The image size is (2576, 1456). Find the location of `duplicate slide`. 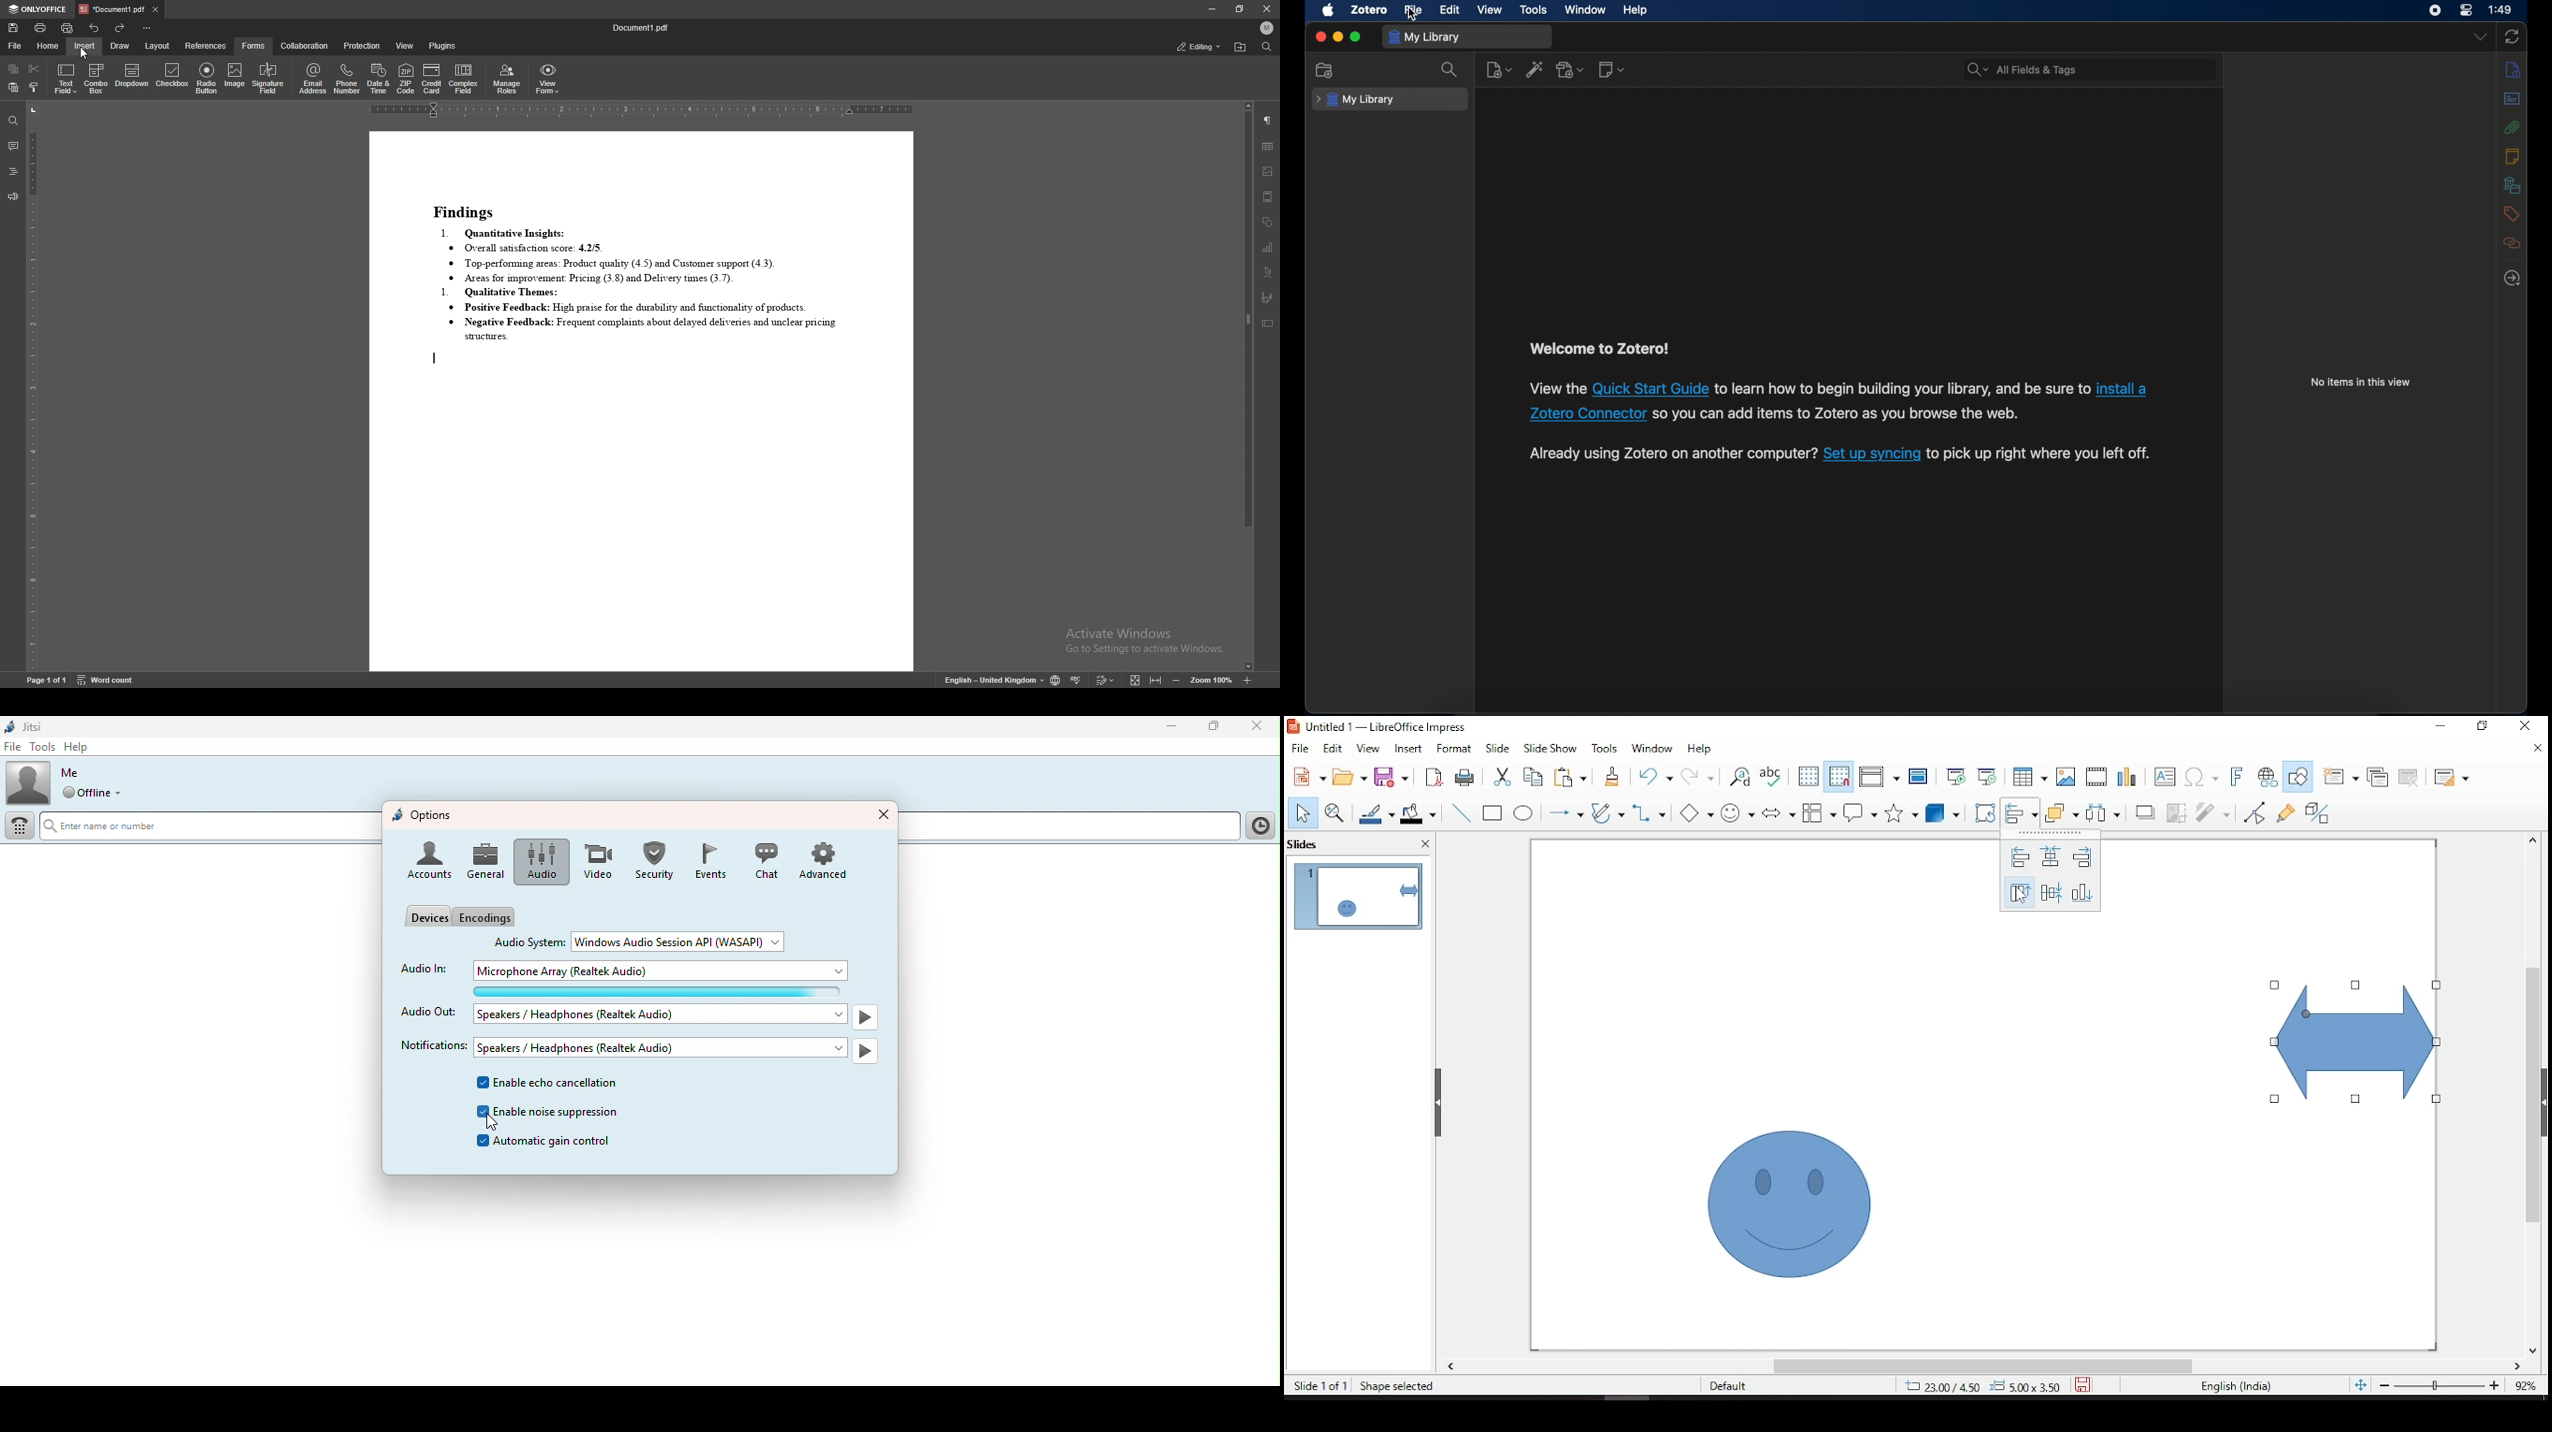

duplicate slide is located at coordinates (2380, 775).